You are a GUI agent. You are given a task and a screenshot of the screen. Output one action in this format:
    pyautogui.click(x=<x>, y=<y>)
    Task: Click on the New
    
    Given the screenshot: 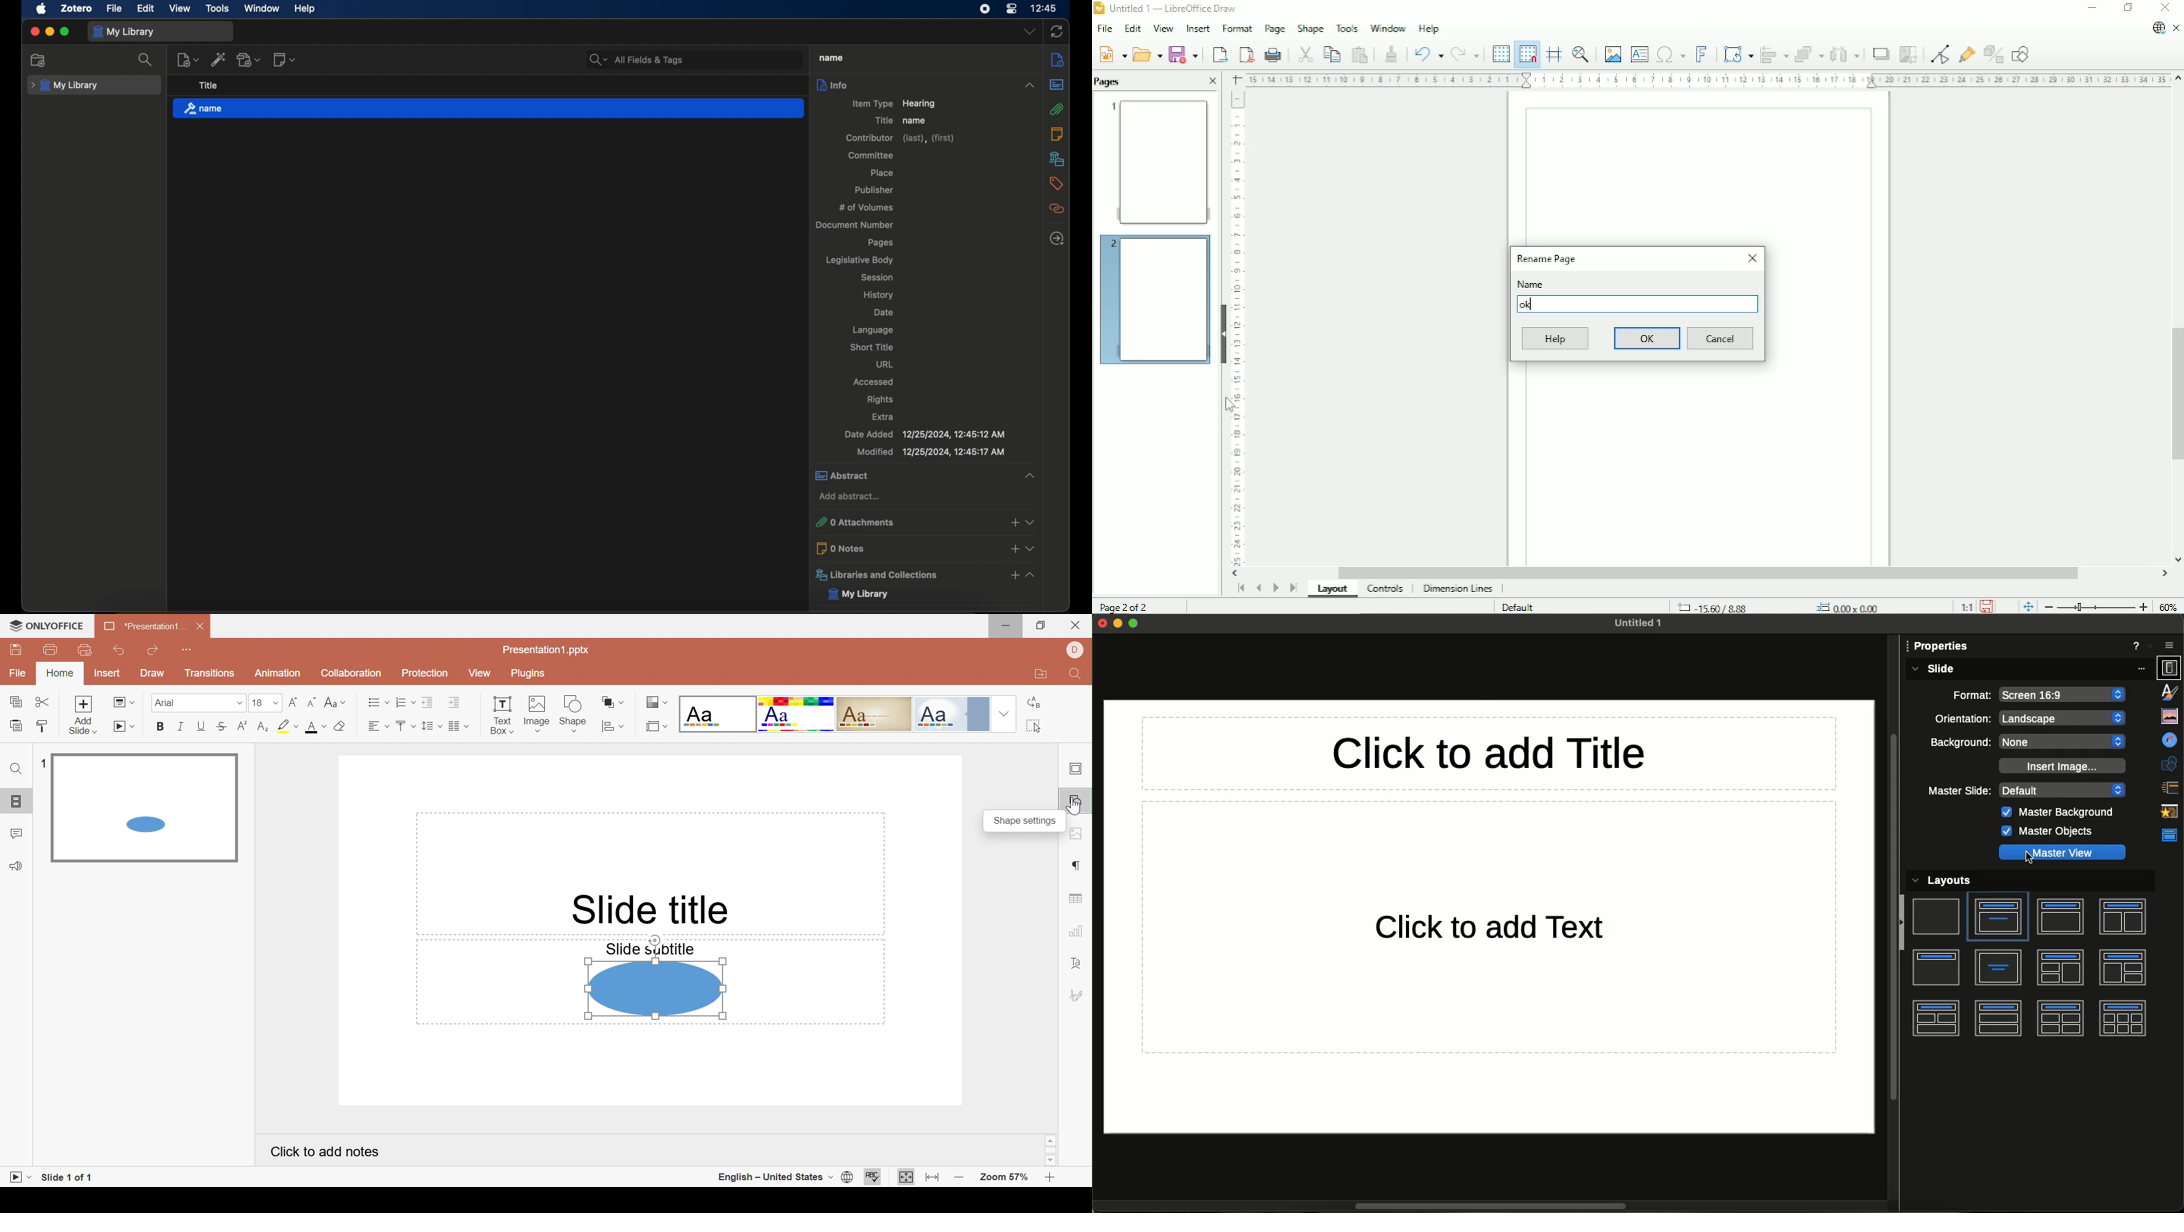 What is the action you would take?
    pyautogui.click(x=1111, y=53)
    